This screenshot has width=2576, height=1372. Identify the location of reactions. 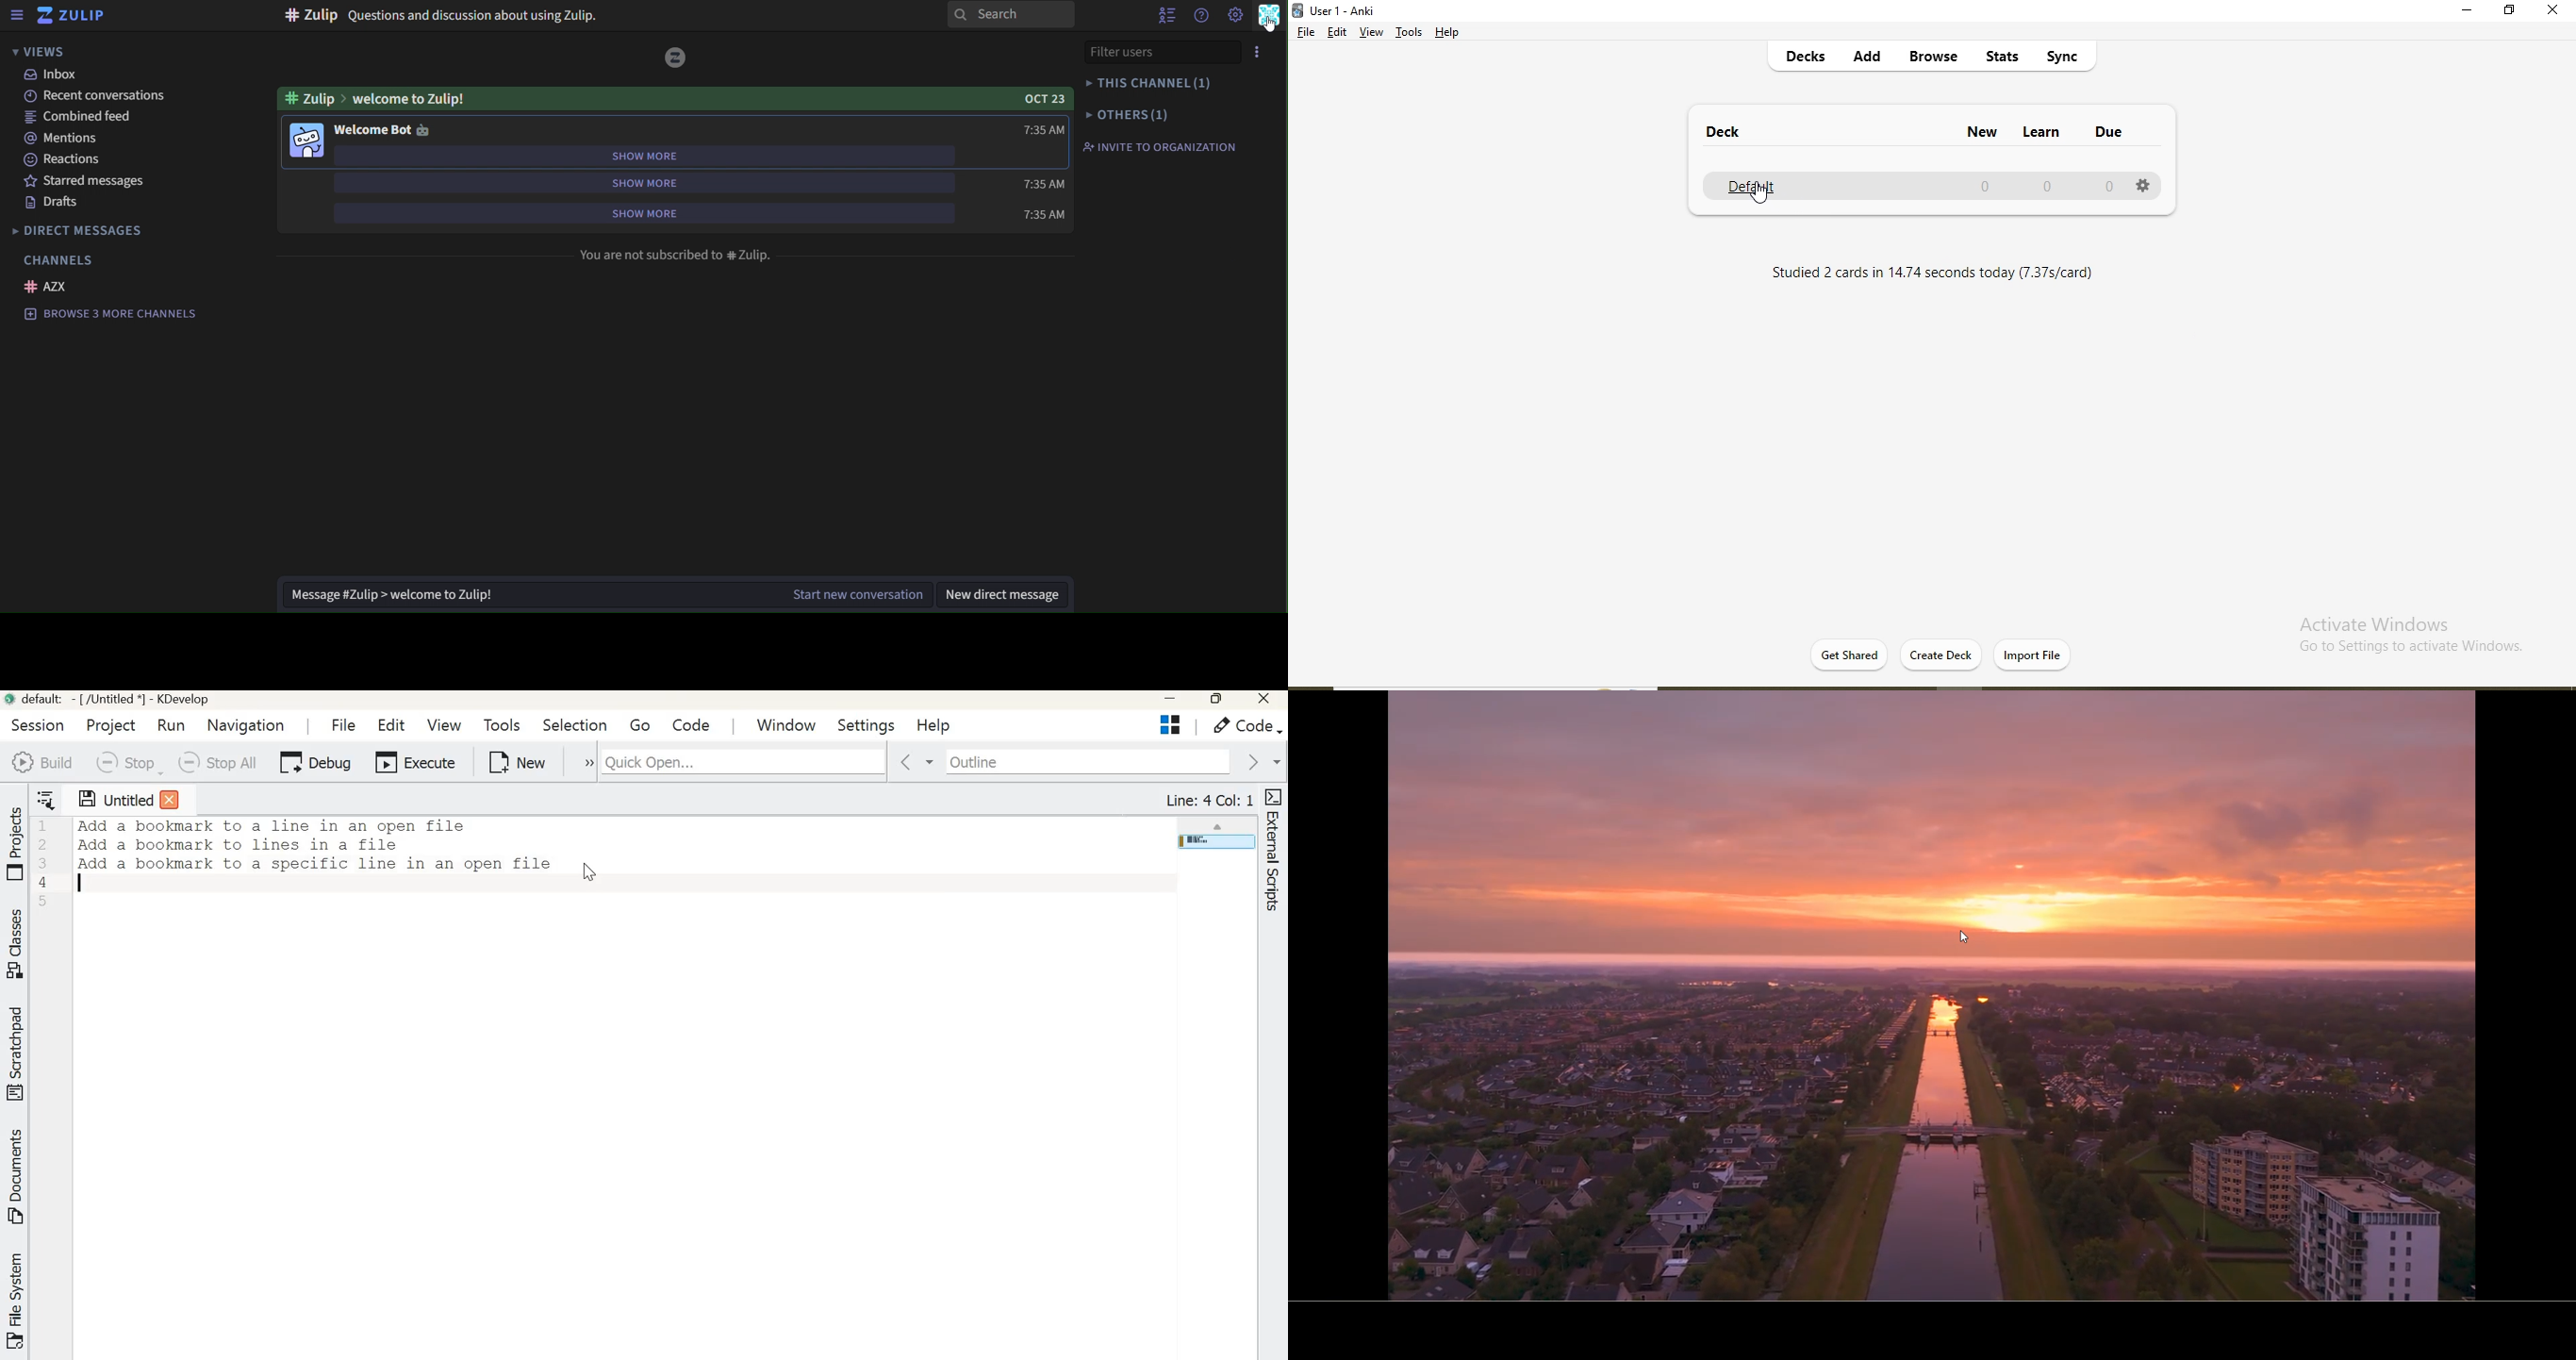
(66, 160).